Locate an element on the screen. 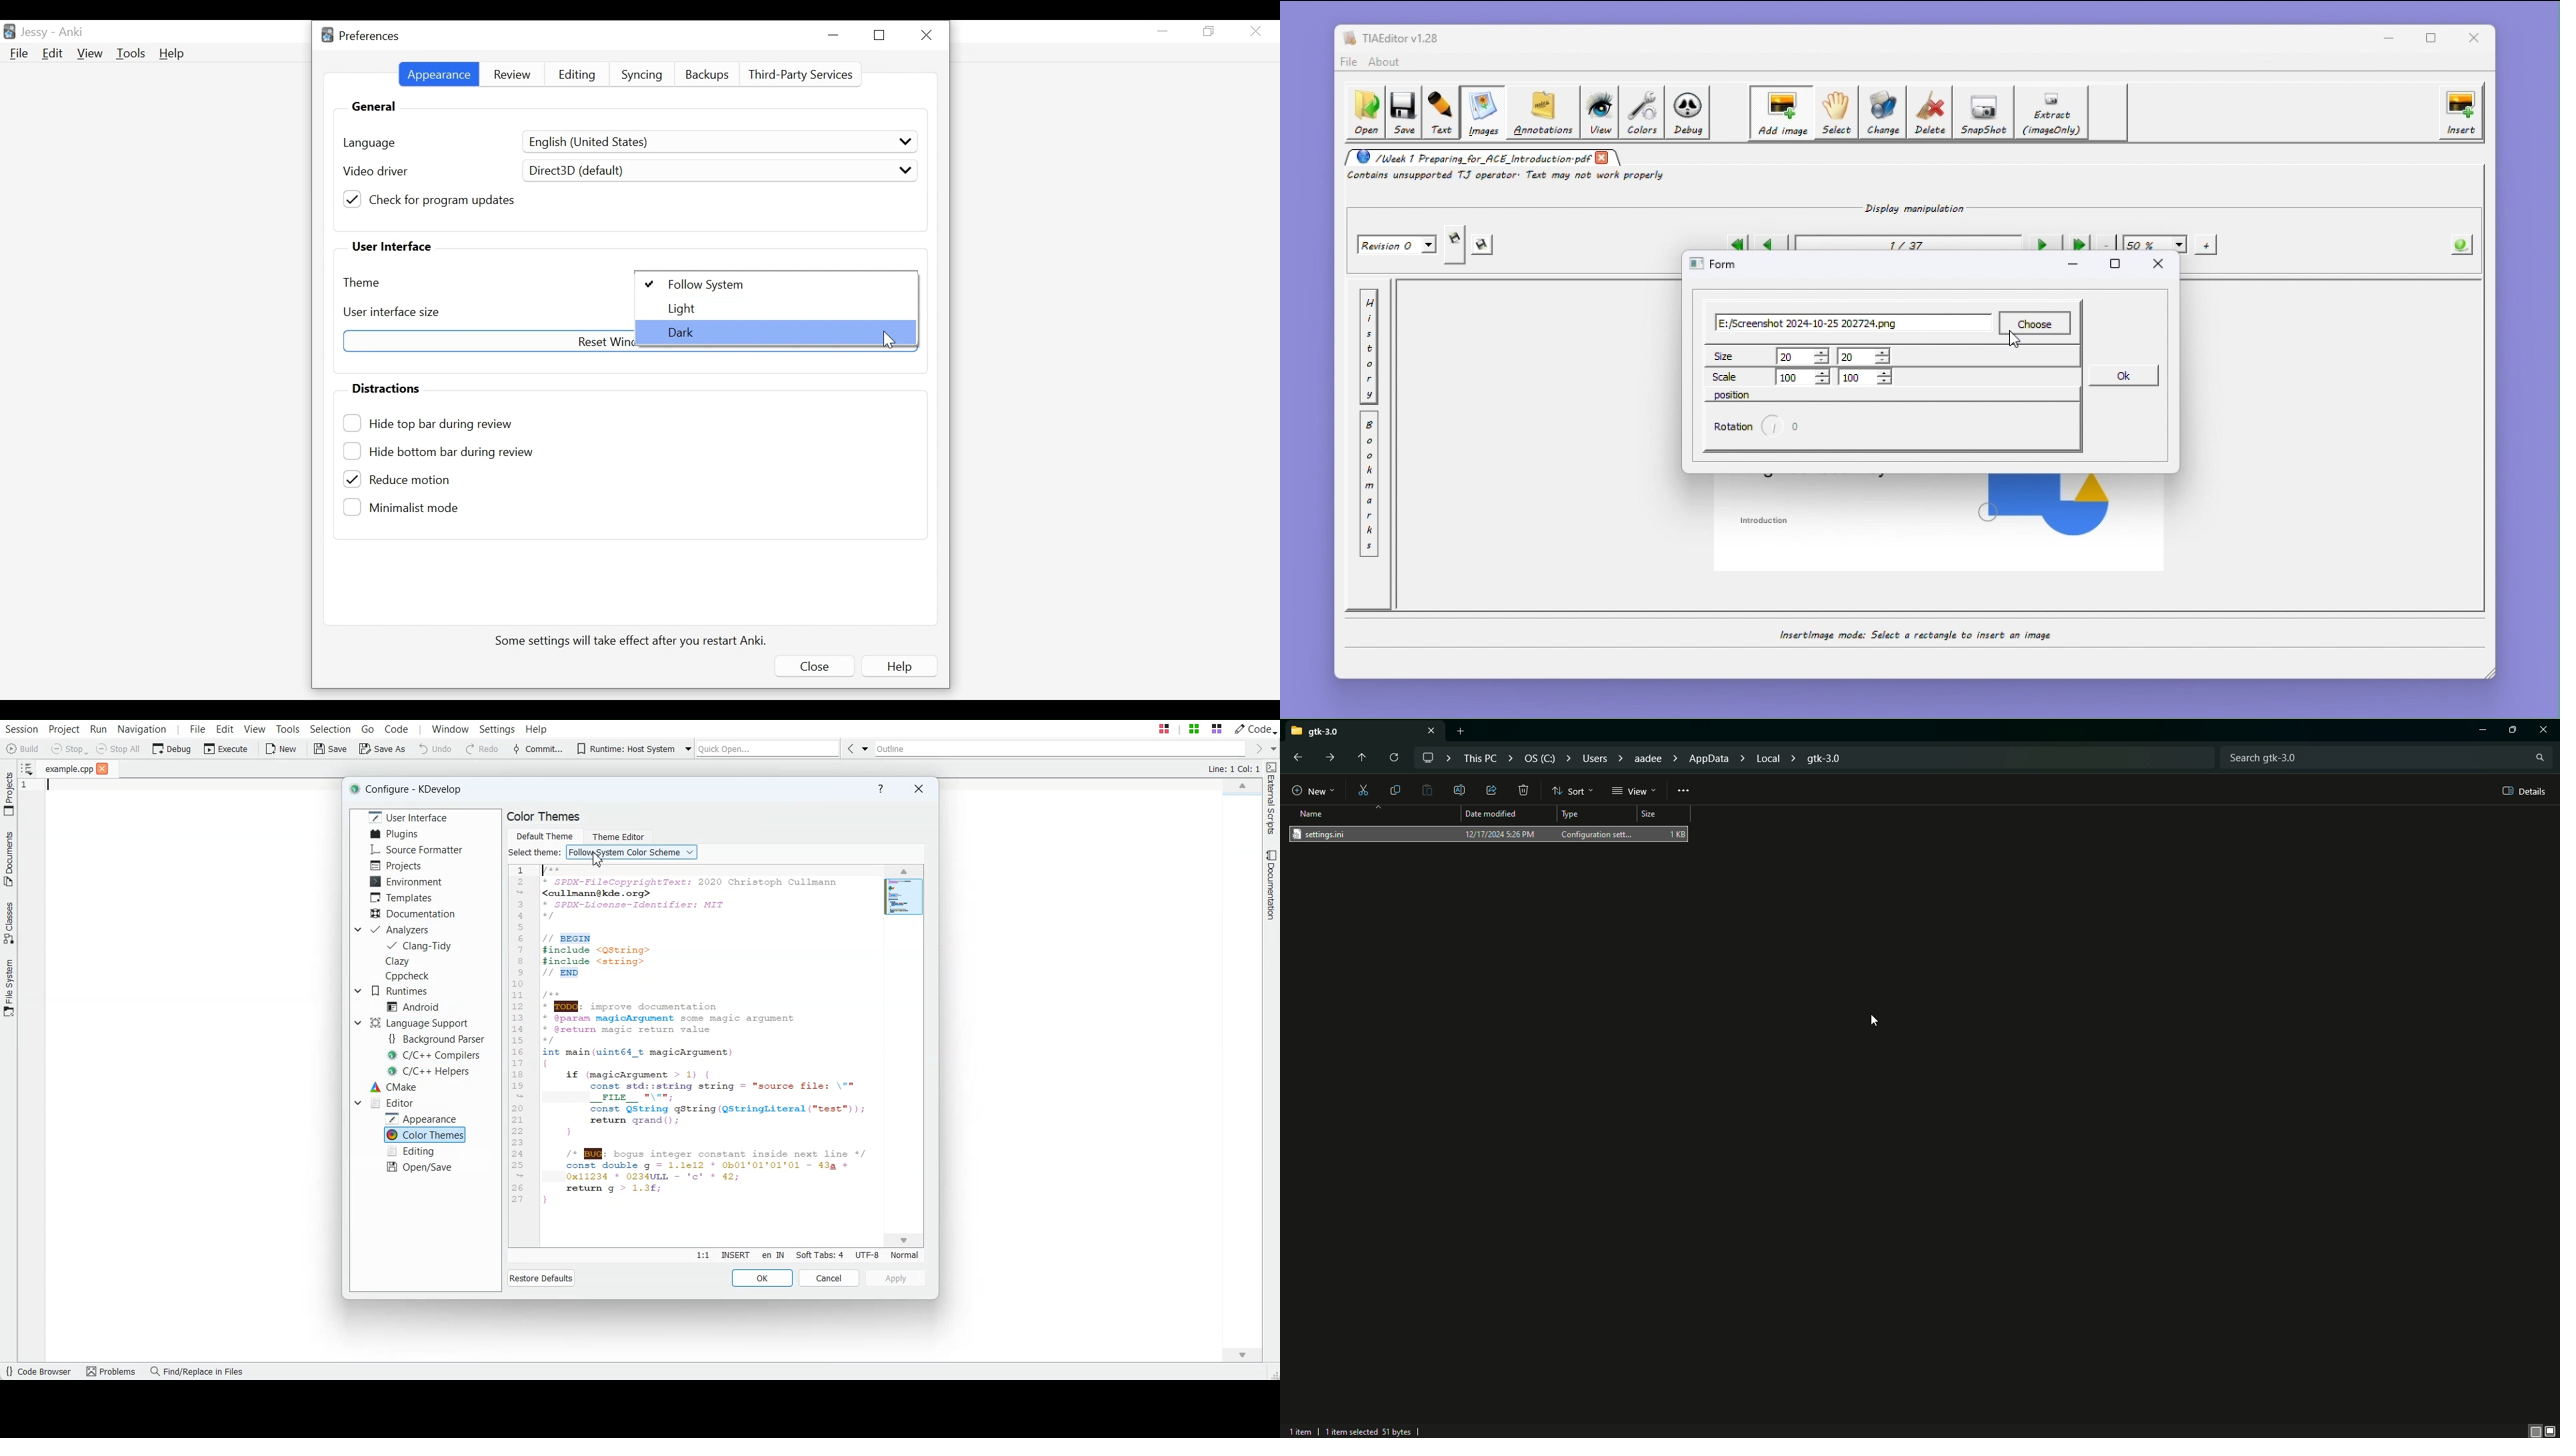 The height and width of the screenshot is (1456, 2576). New tab is located at coordinates (1460, 731).